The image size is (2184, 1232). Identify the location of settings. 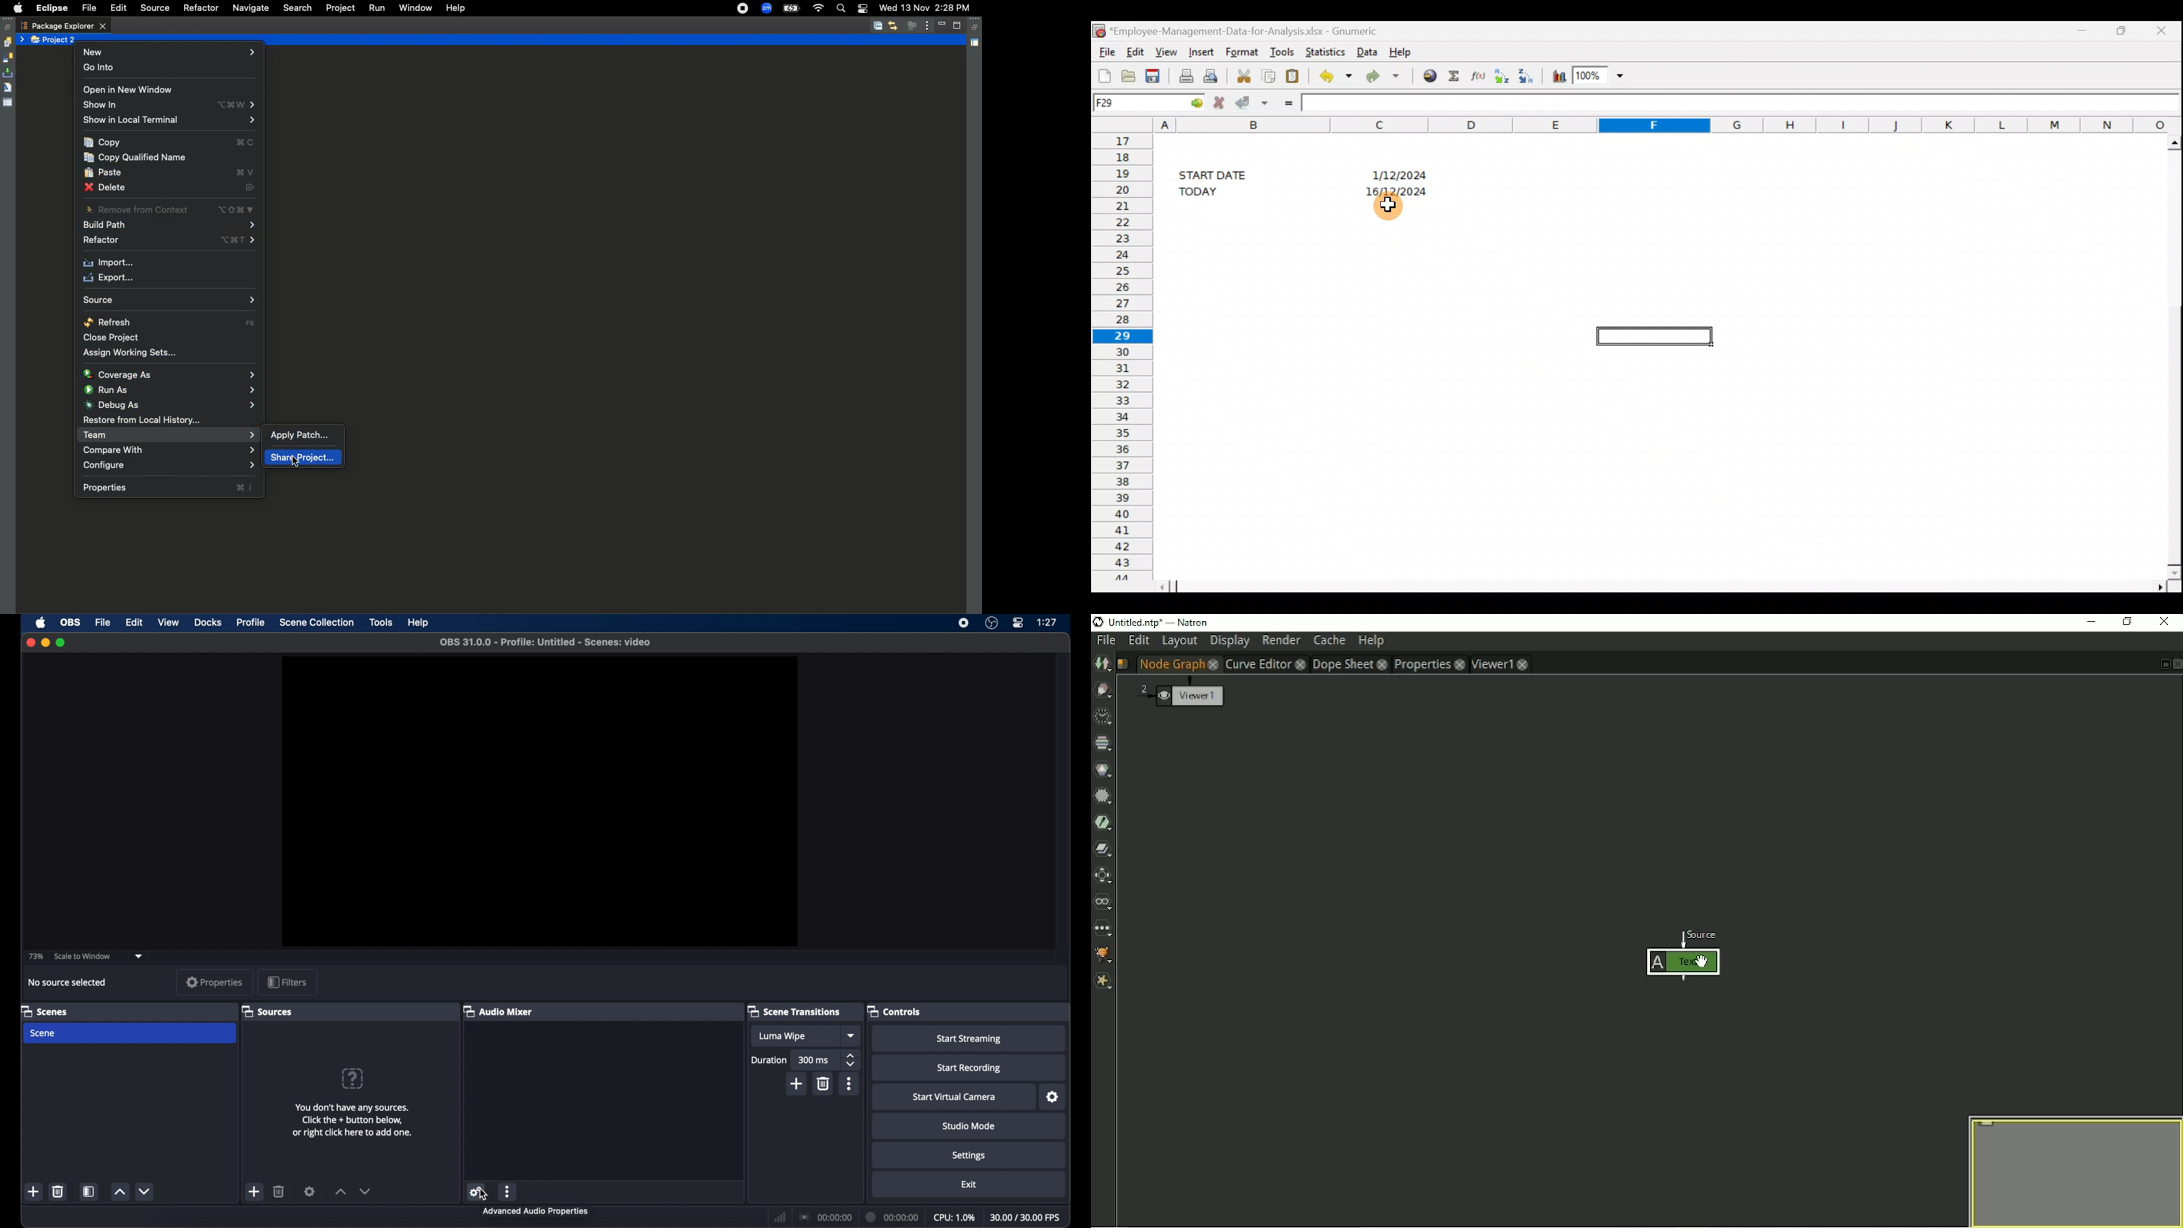
(477, 1191).